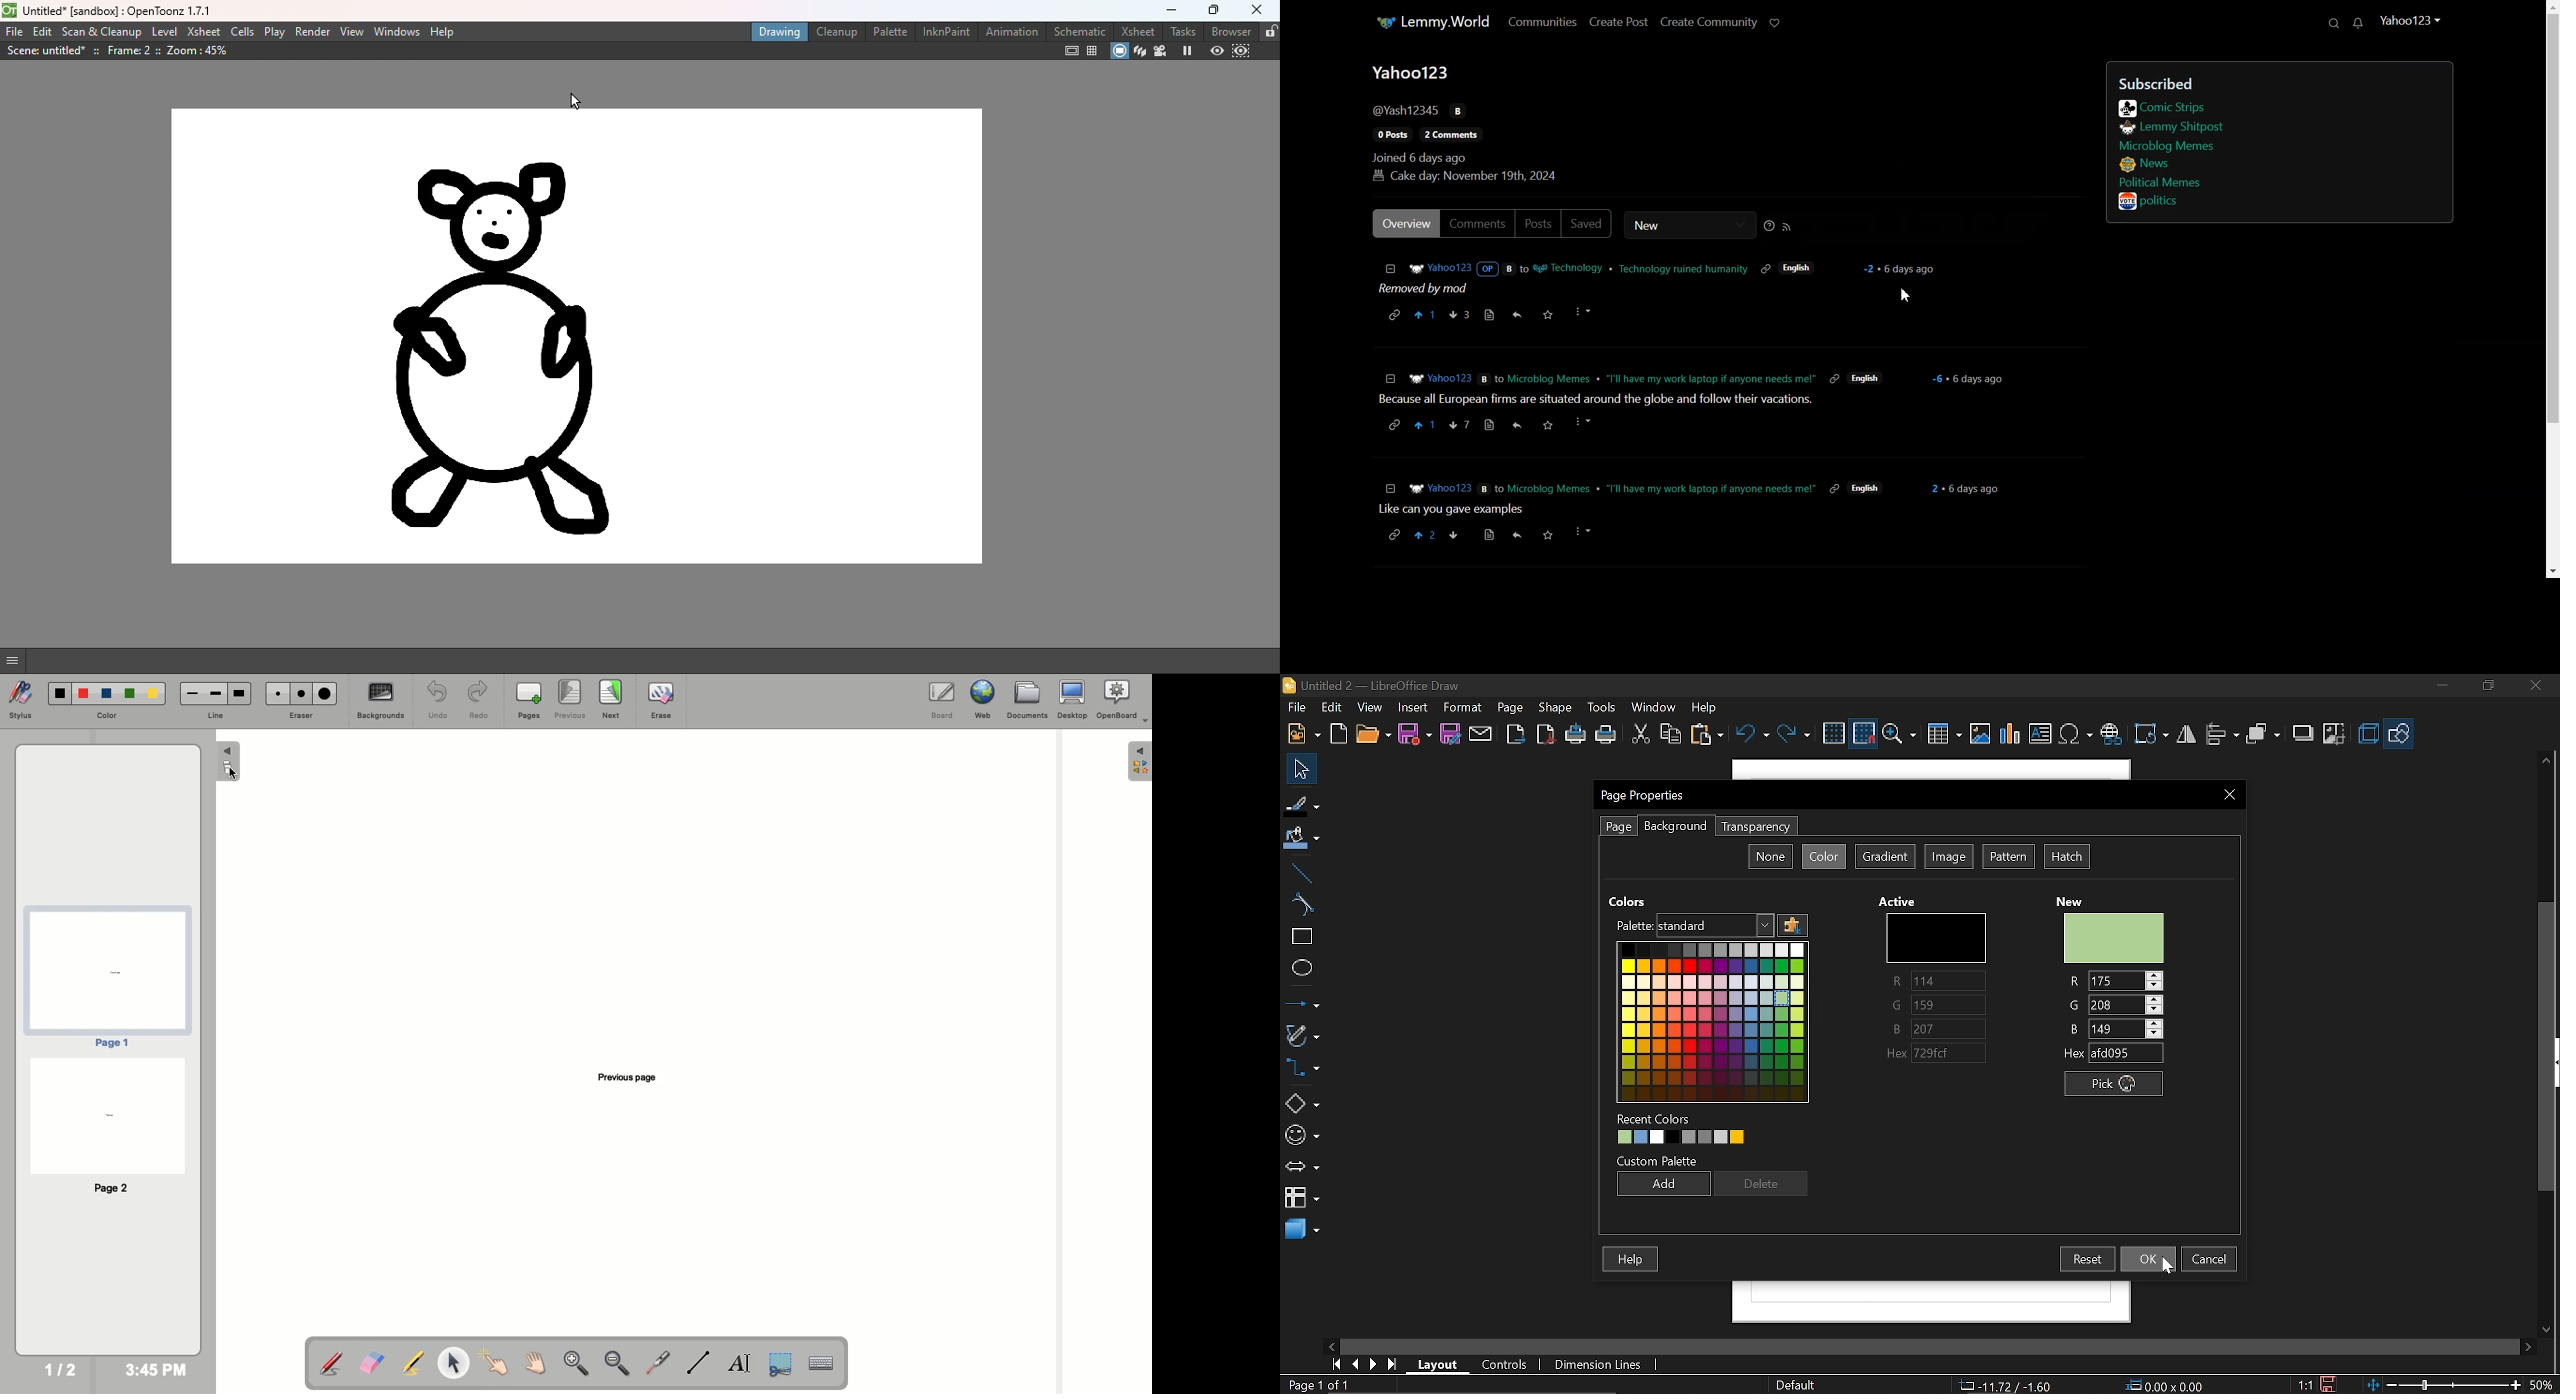  What do you see at coordinates (2211, 1258) in the screenshot?
I see `Cancel` at bounding box center [2211, 1258].